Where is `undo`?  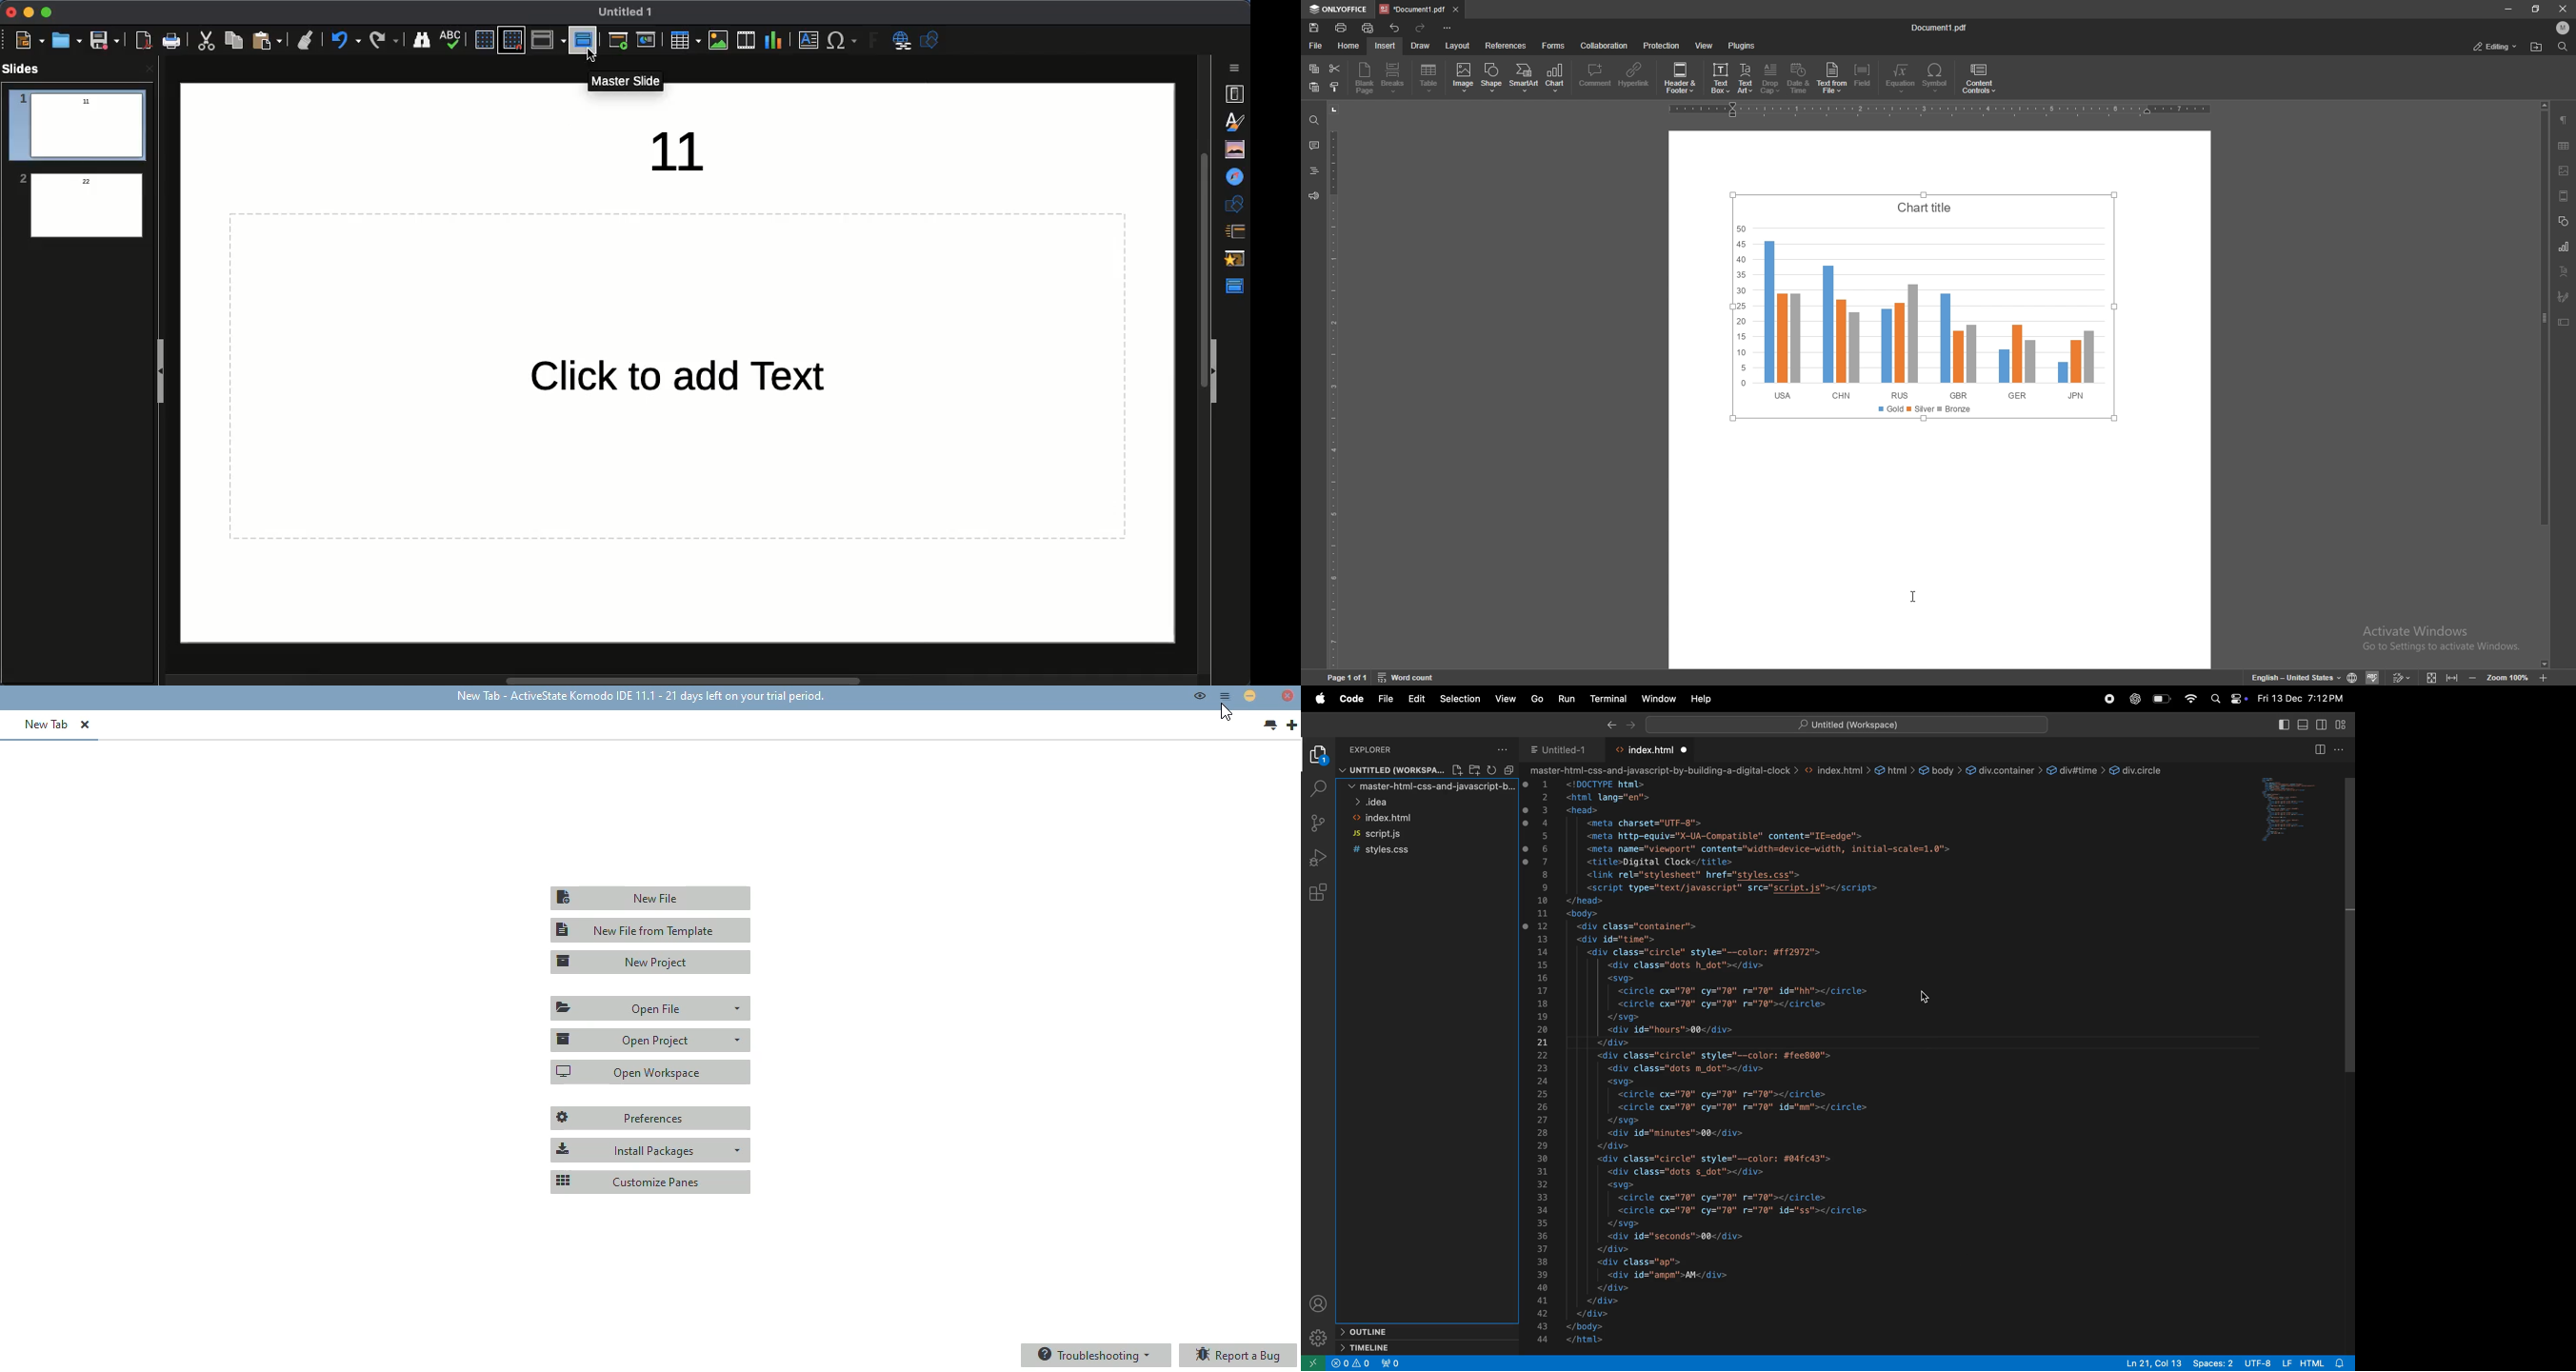
undo is located at coordinates (1395, 29).